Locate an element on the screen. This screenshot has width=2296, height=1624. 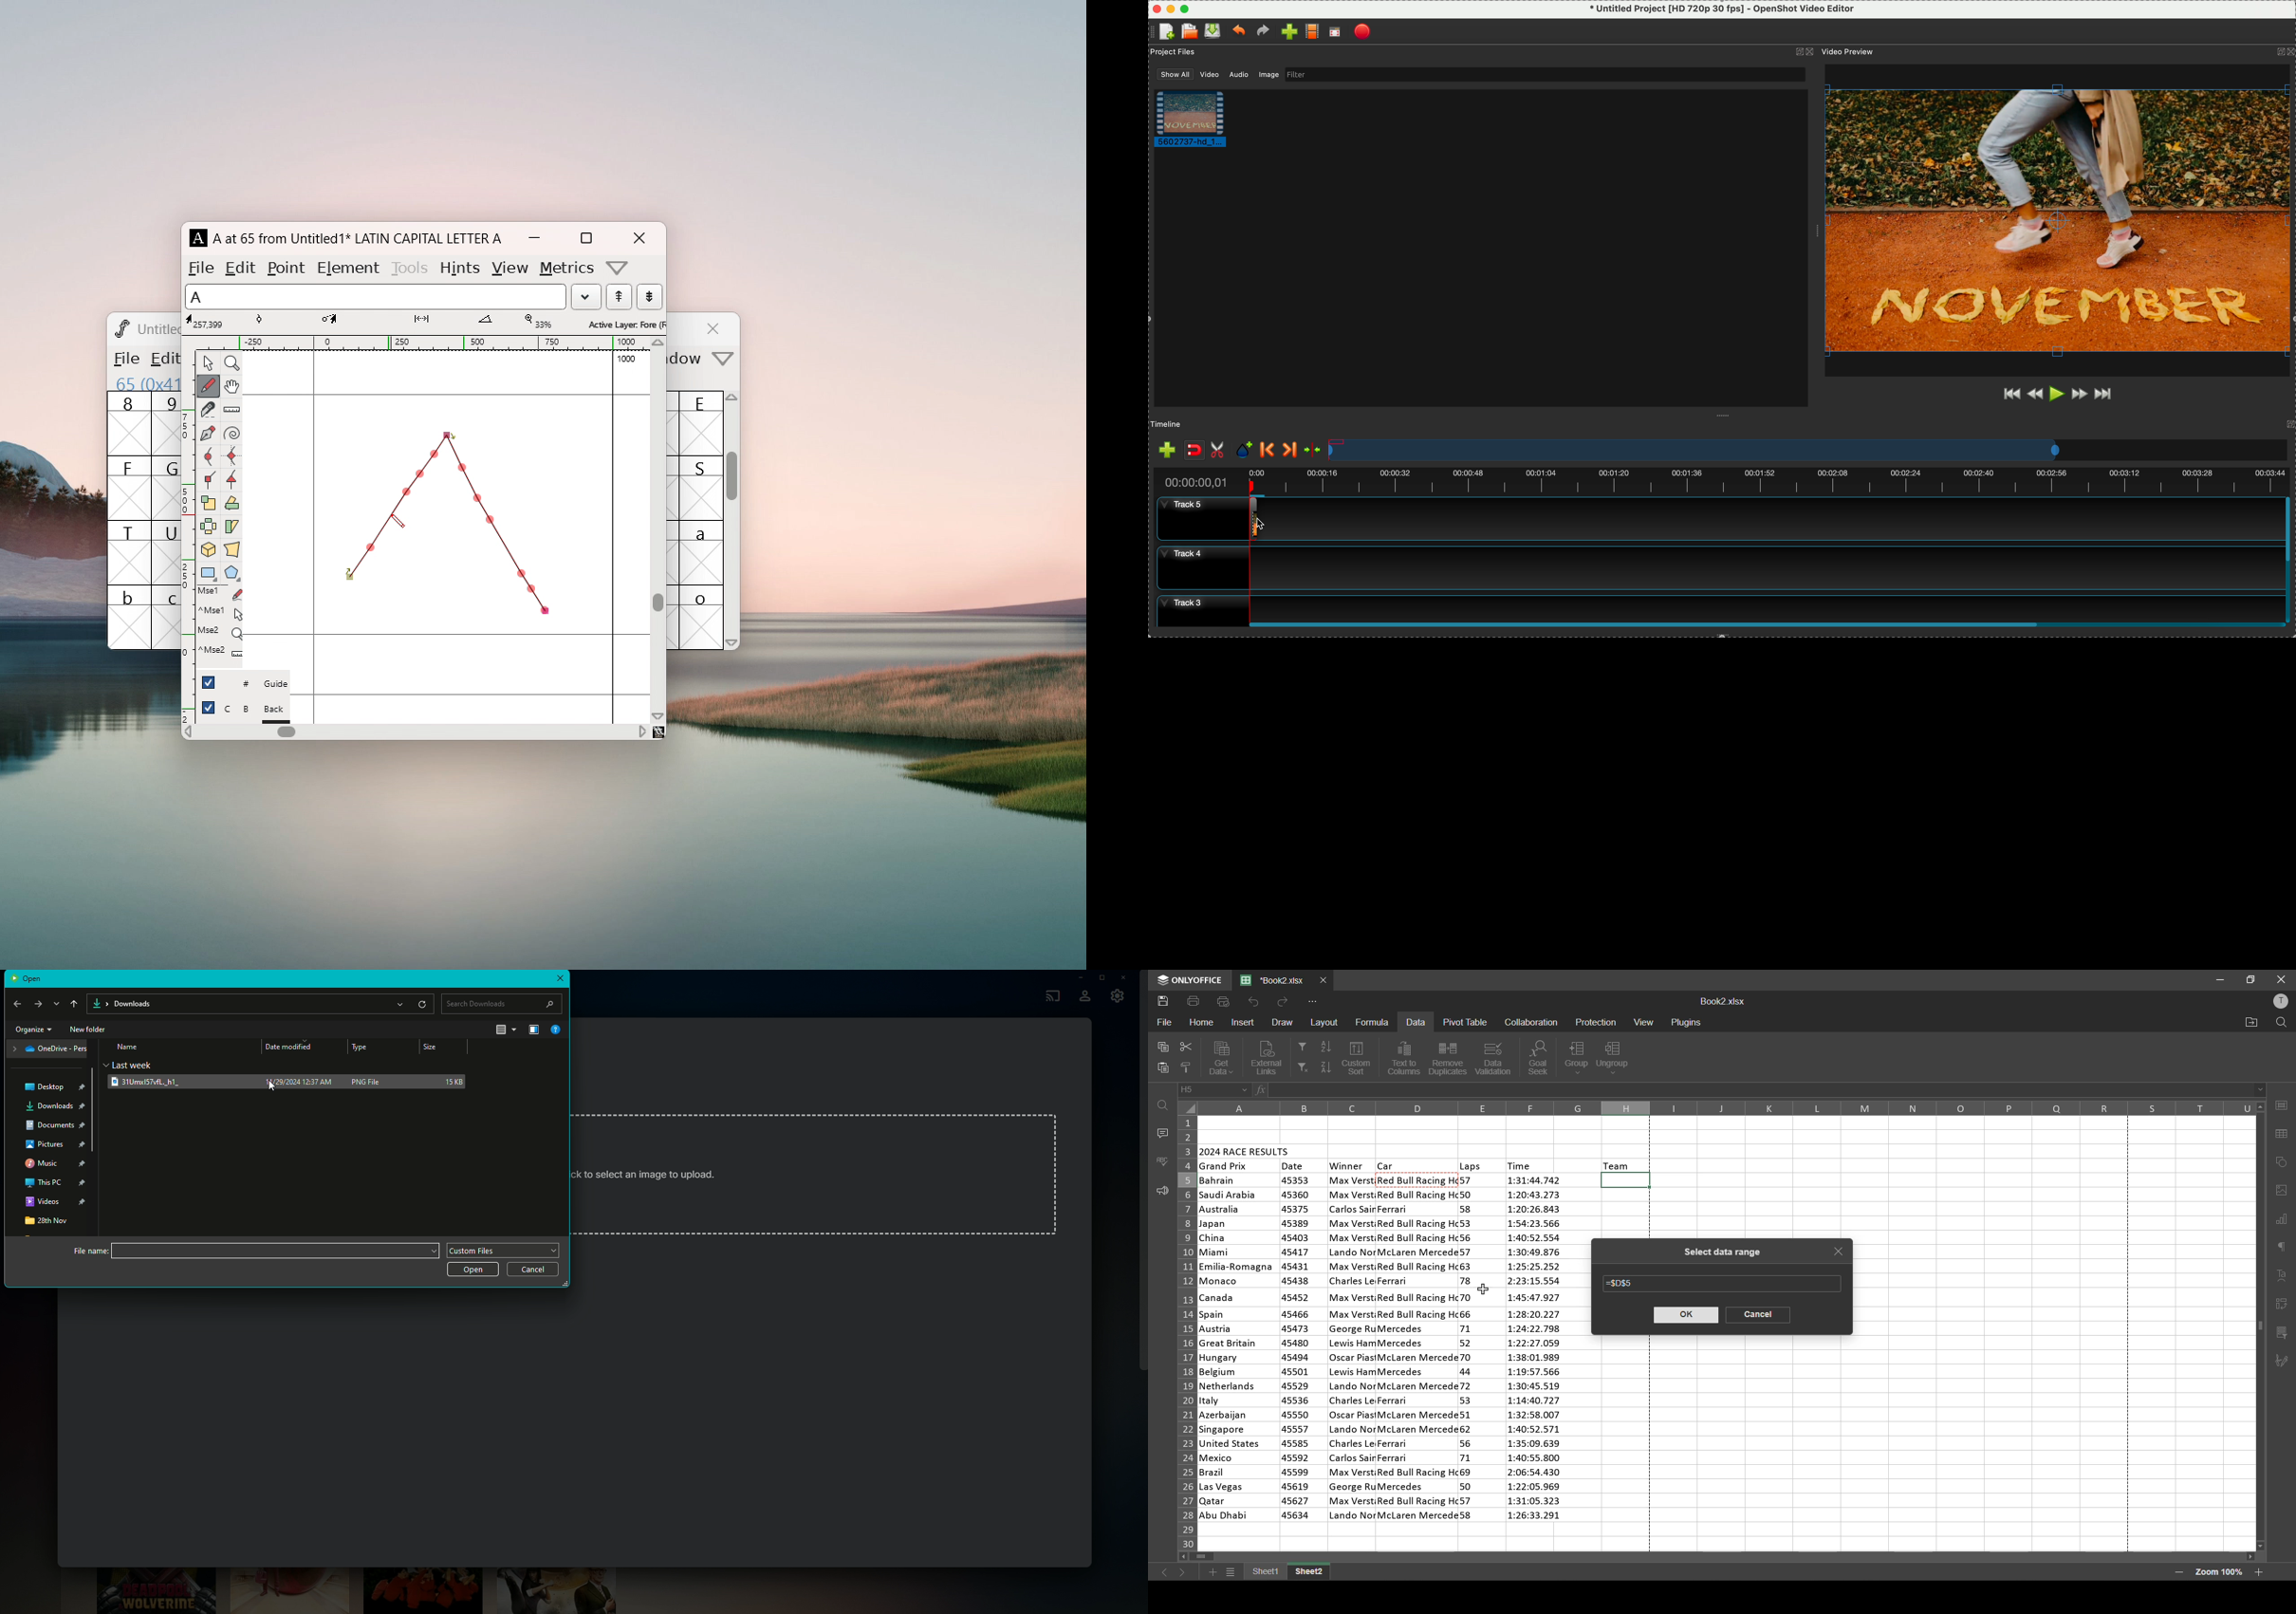
undo is located at coordinates (1238, 31).